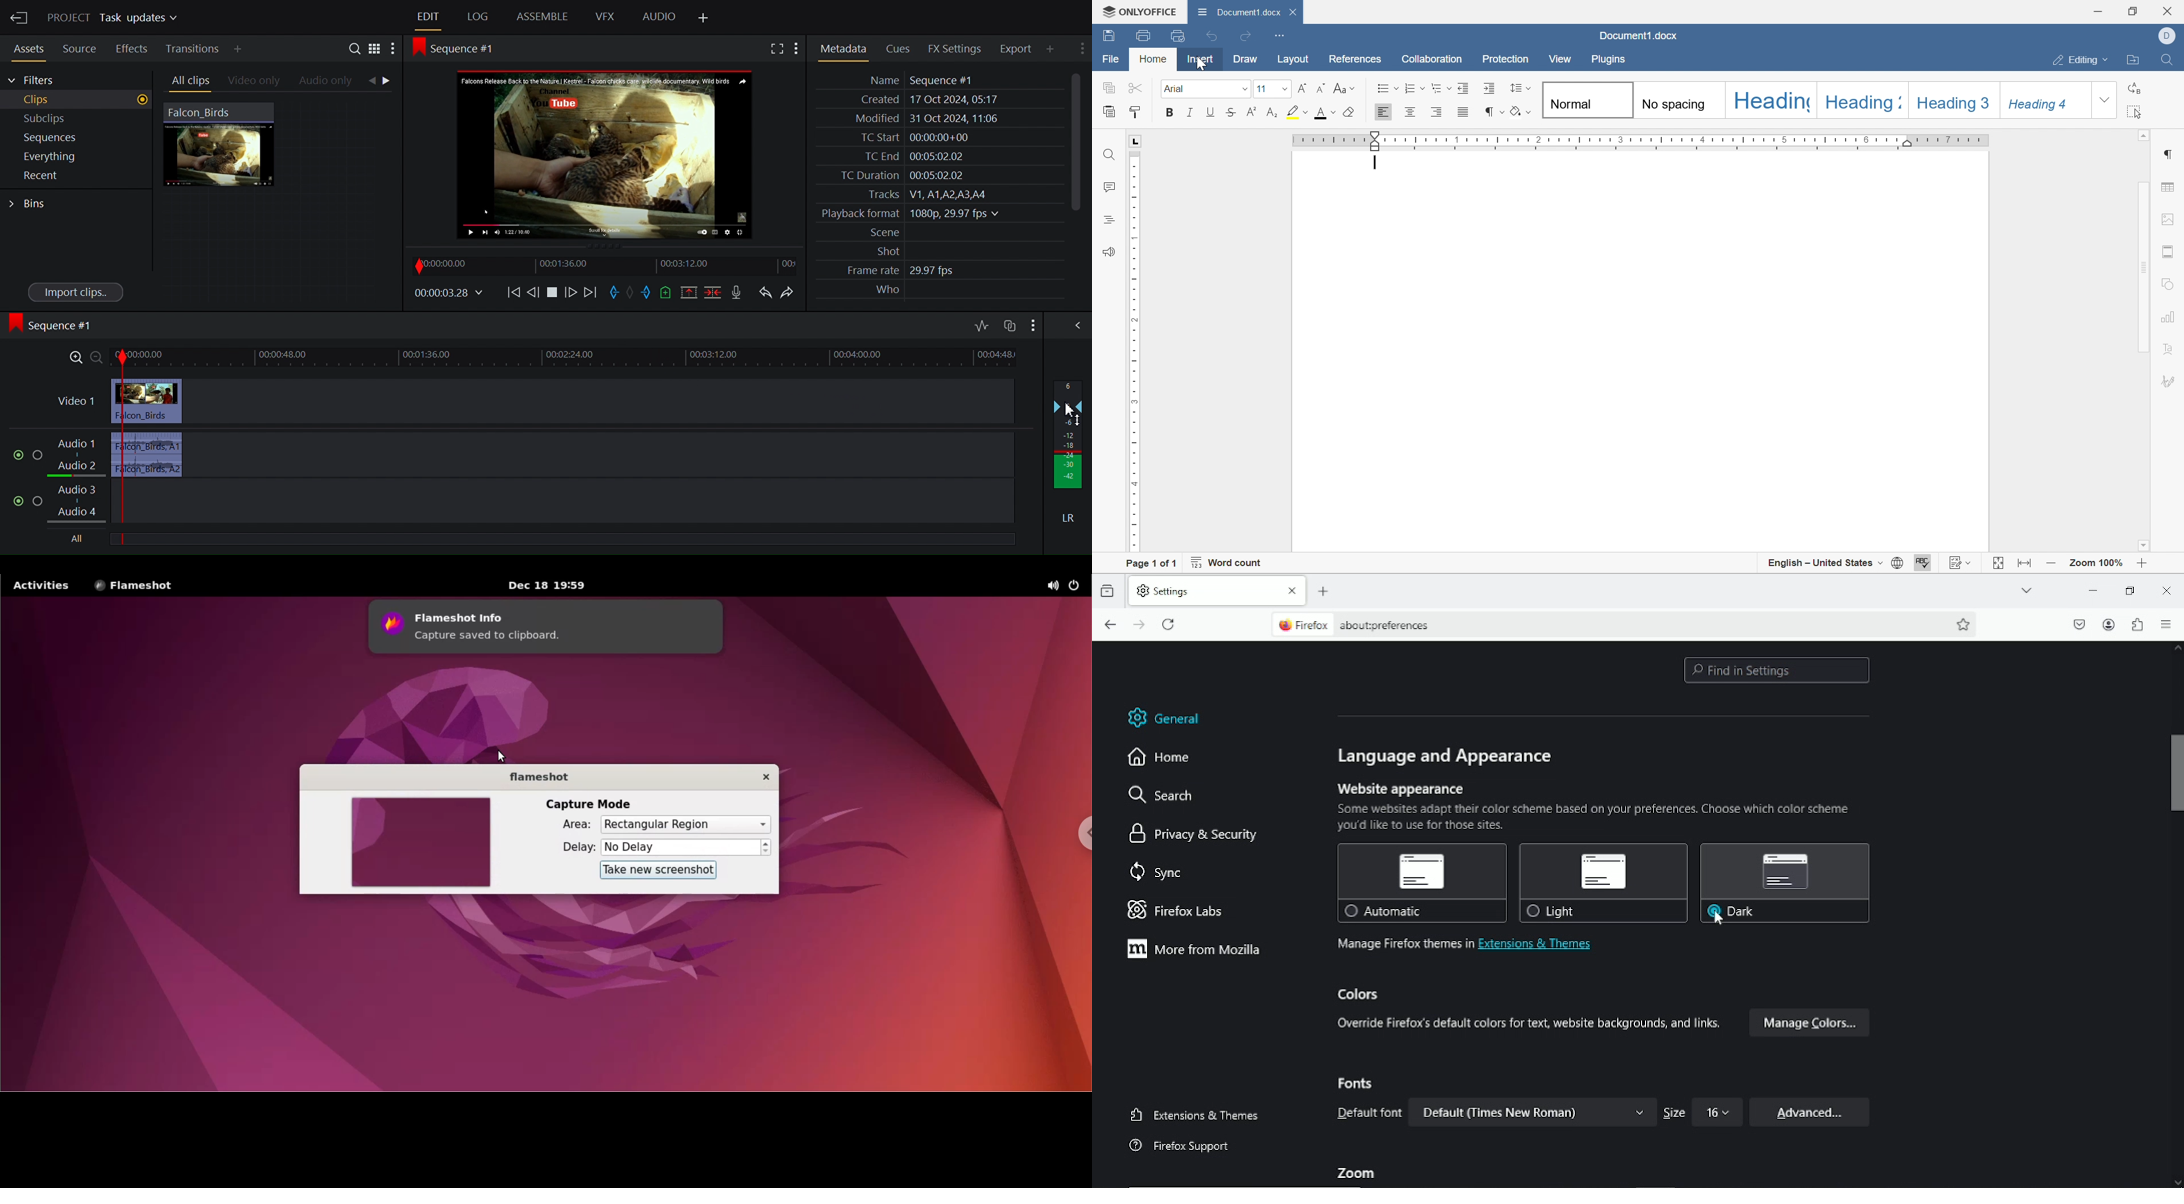  I want to click on Multi level list, so click(1441, 88).